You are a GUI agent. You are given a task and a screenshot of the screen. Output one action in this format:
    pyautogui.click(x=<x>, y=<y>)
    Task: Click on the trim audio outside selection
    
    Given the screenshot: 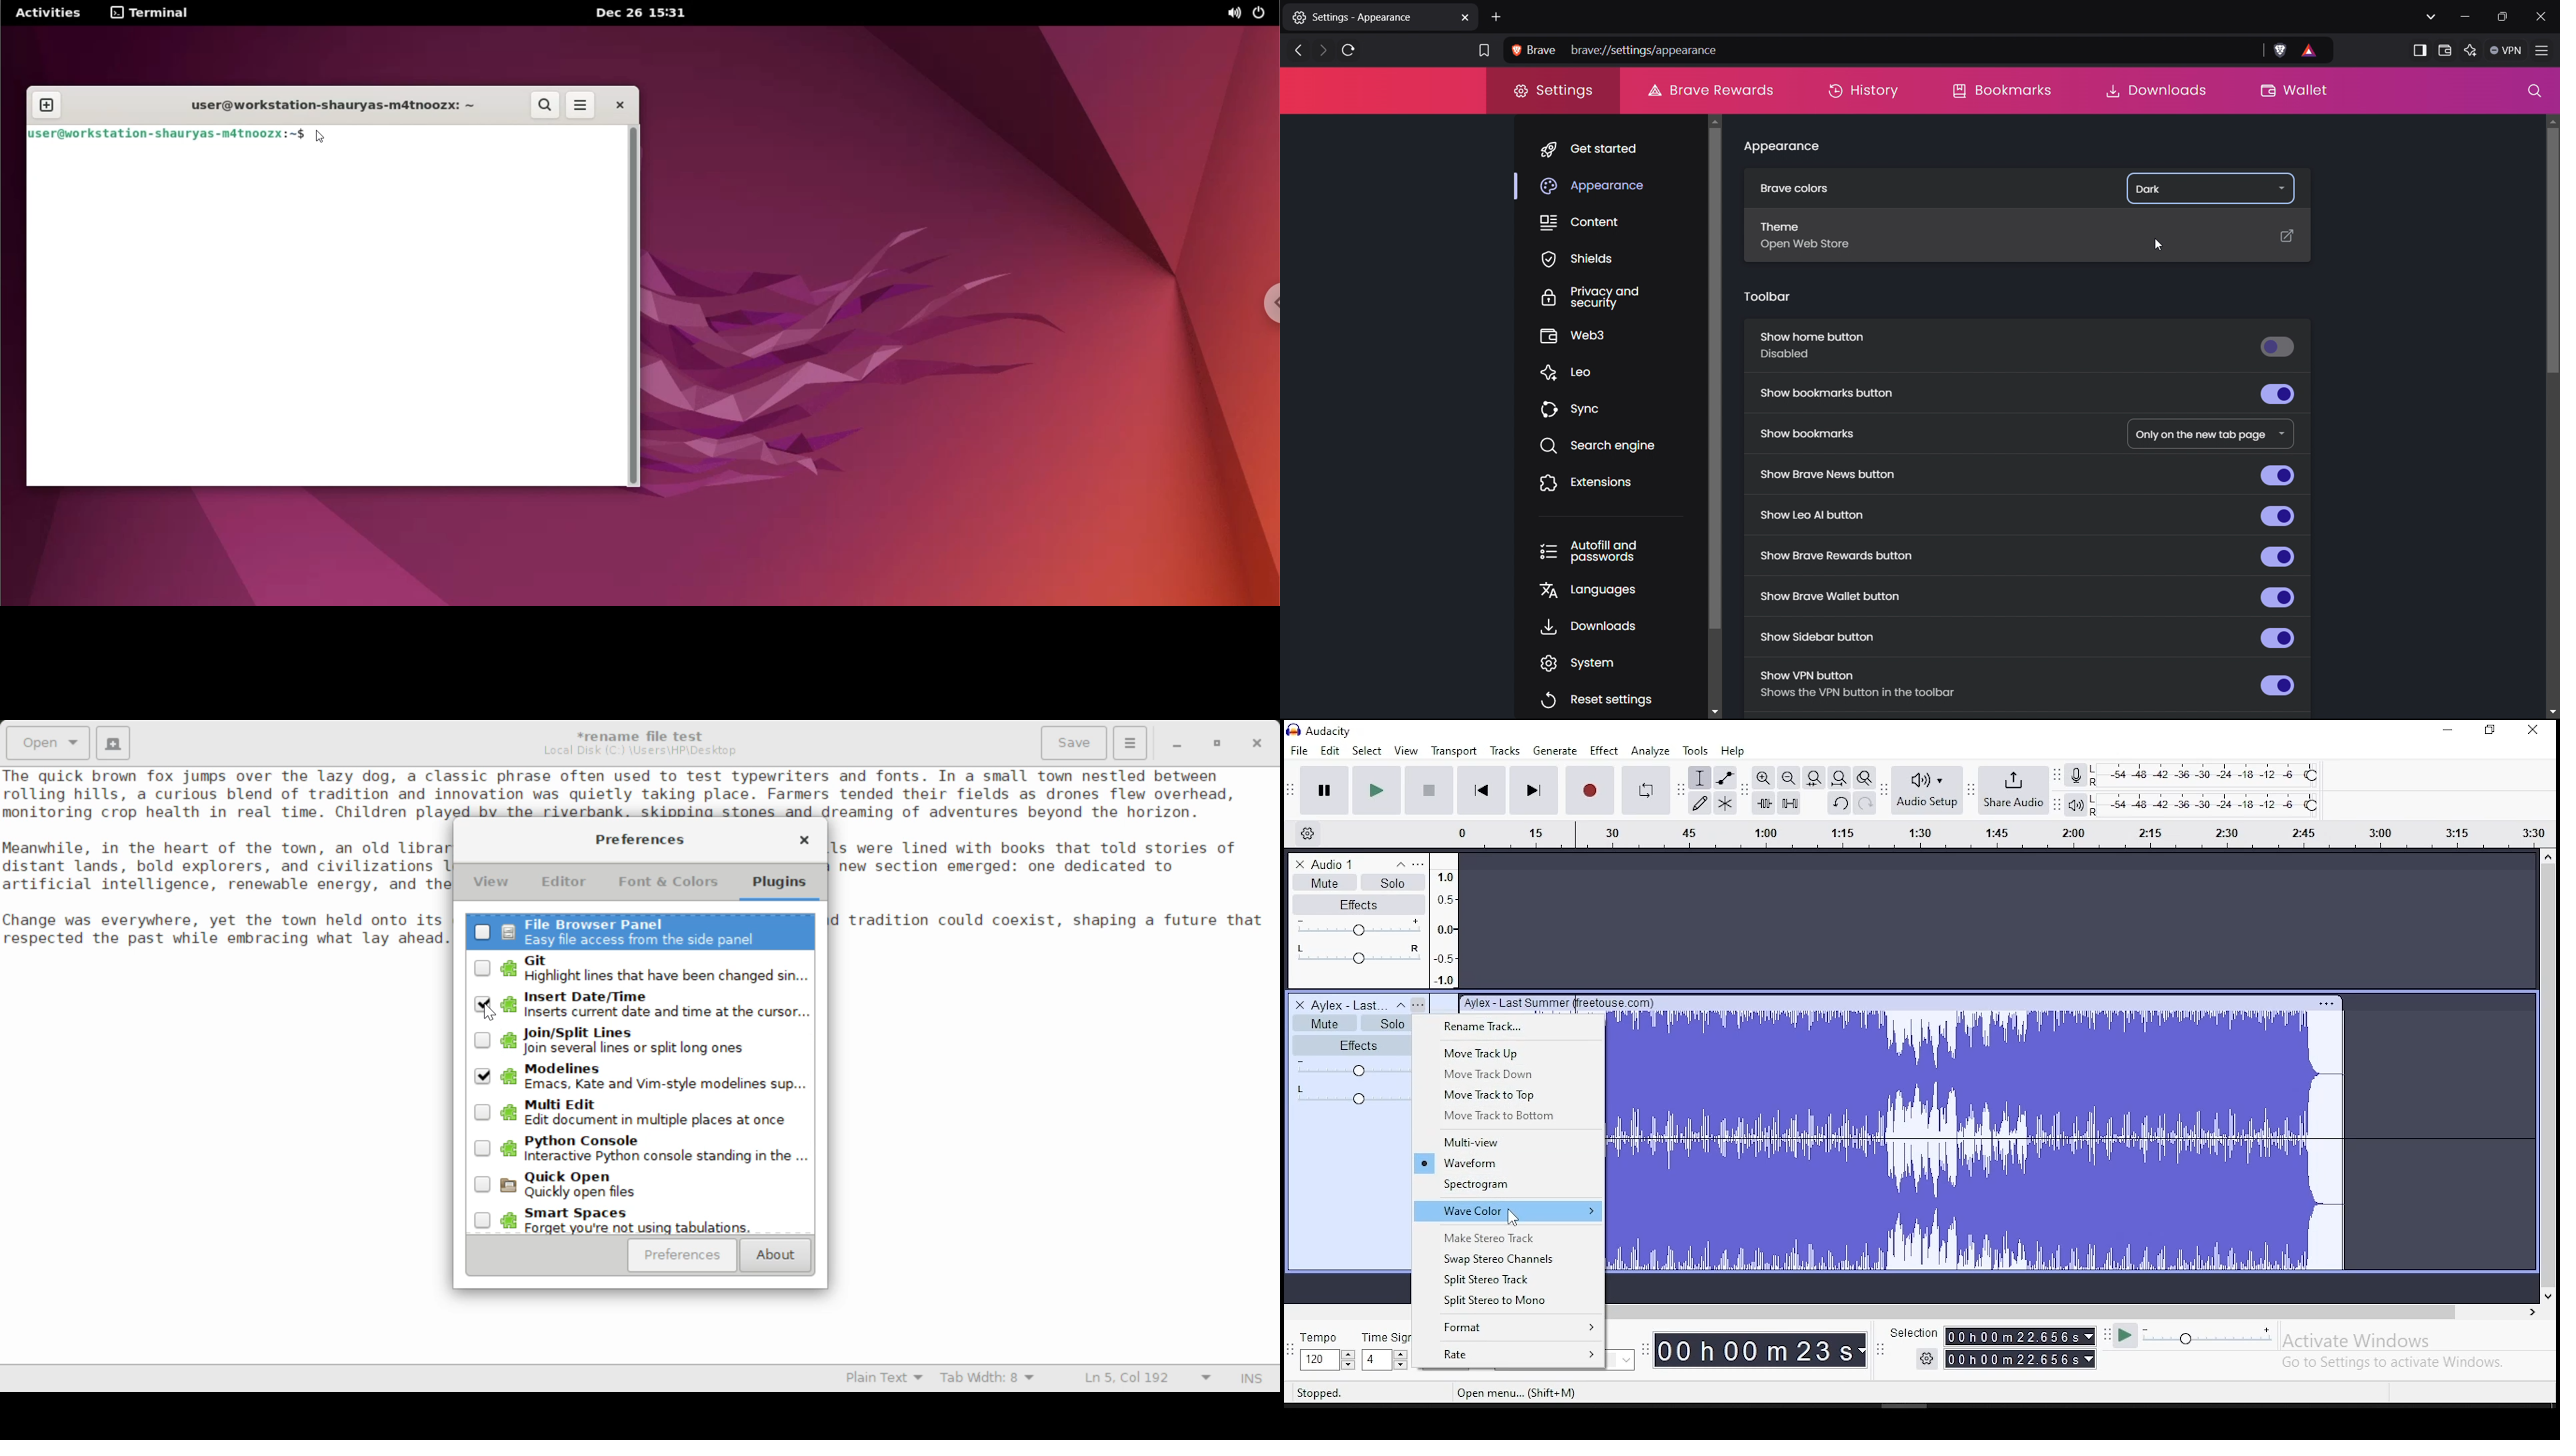 What is the action you would take?
    pyautogui.click(x=1764, y=803)
    